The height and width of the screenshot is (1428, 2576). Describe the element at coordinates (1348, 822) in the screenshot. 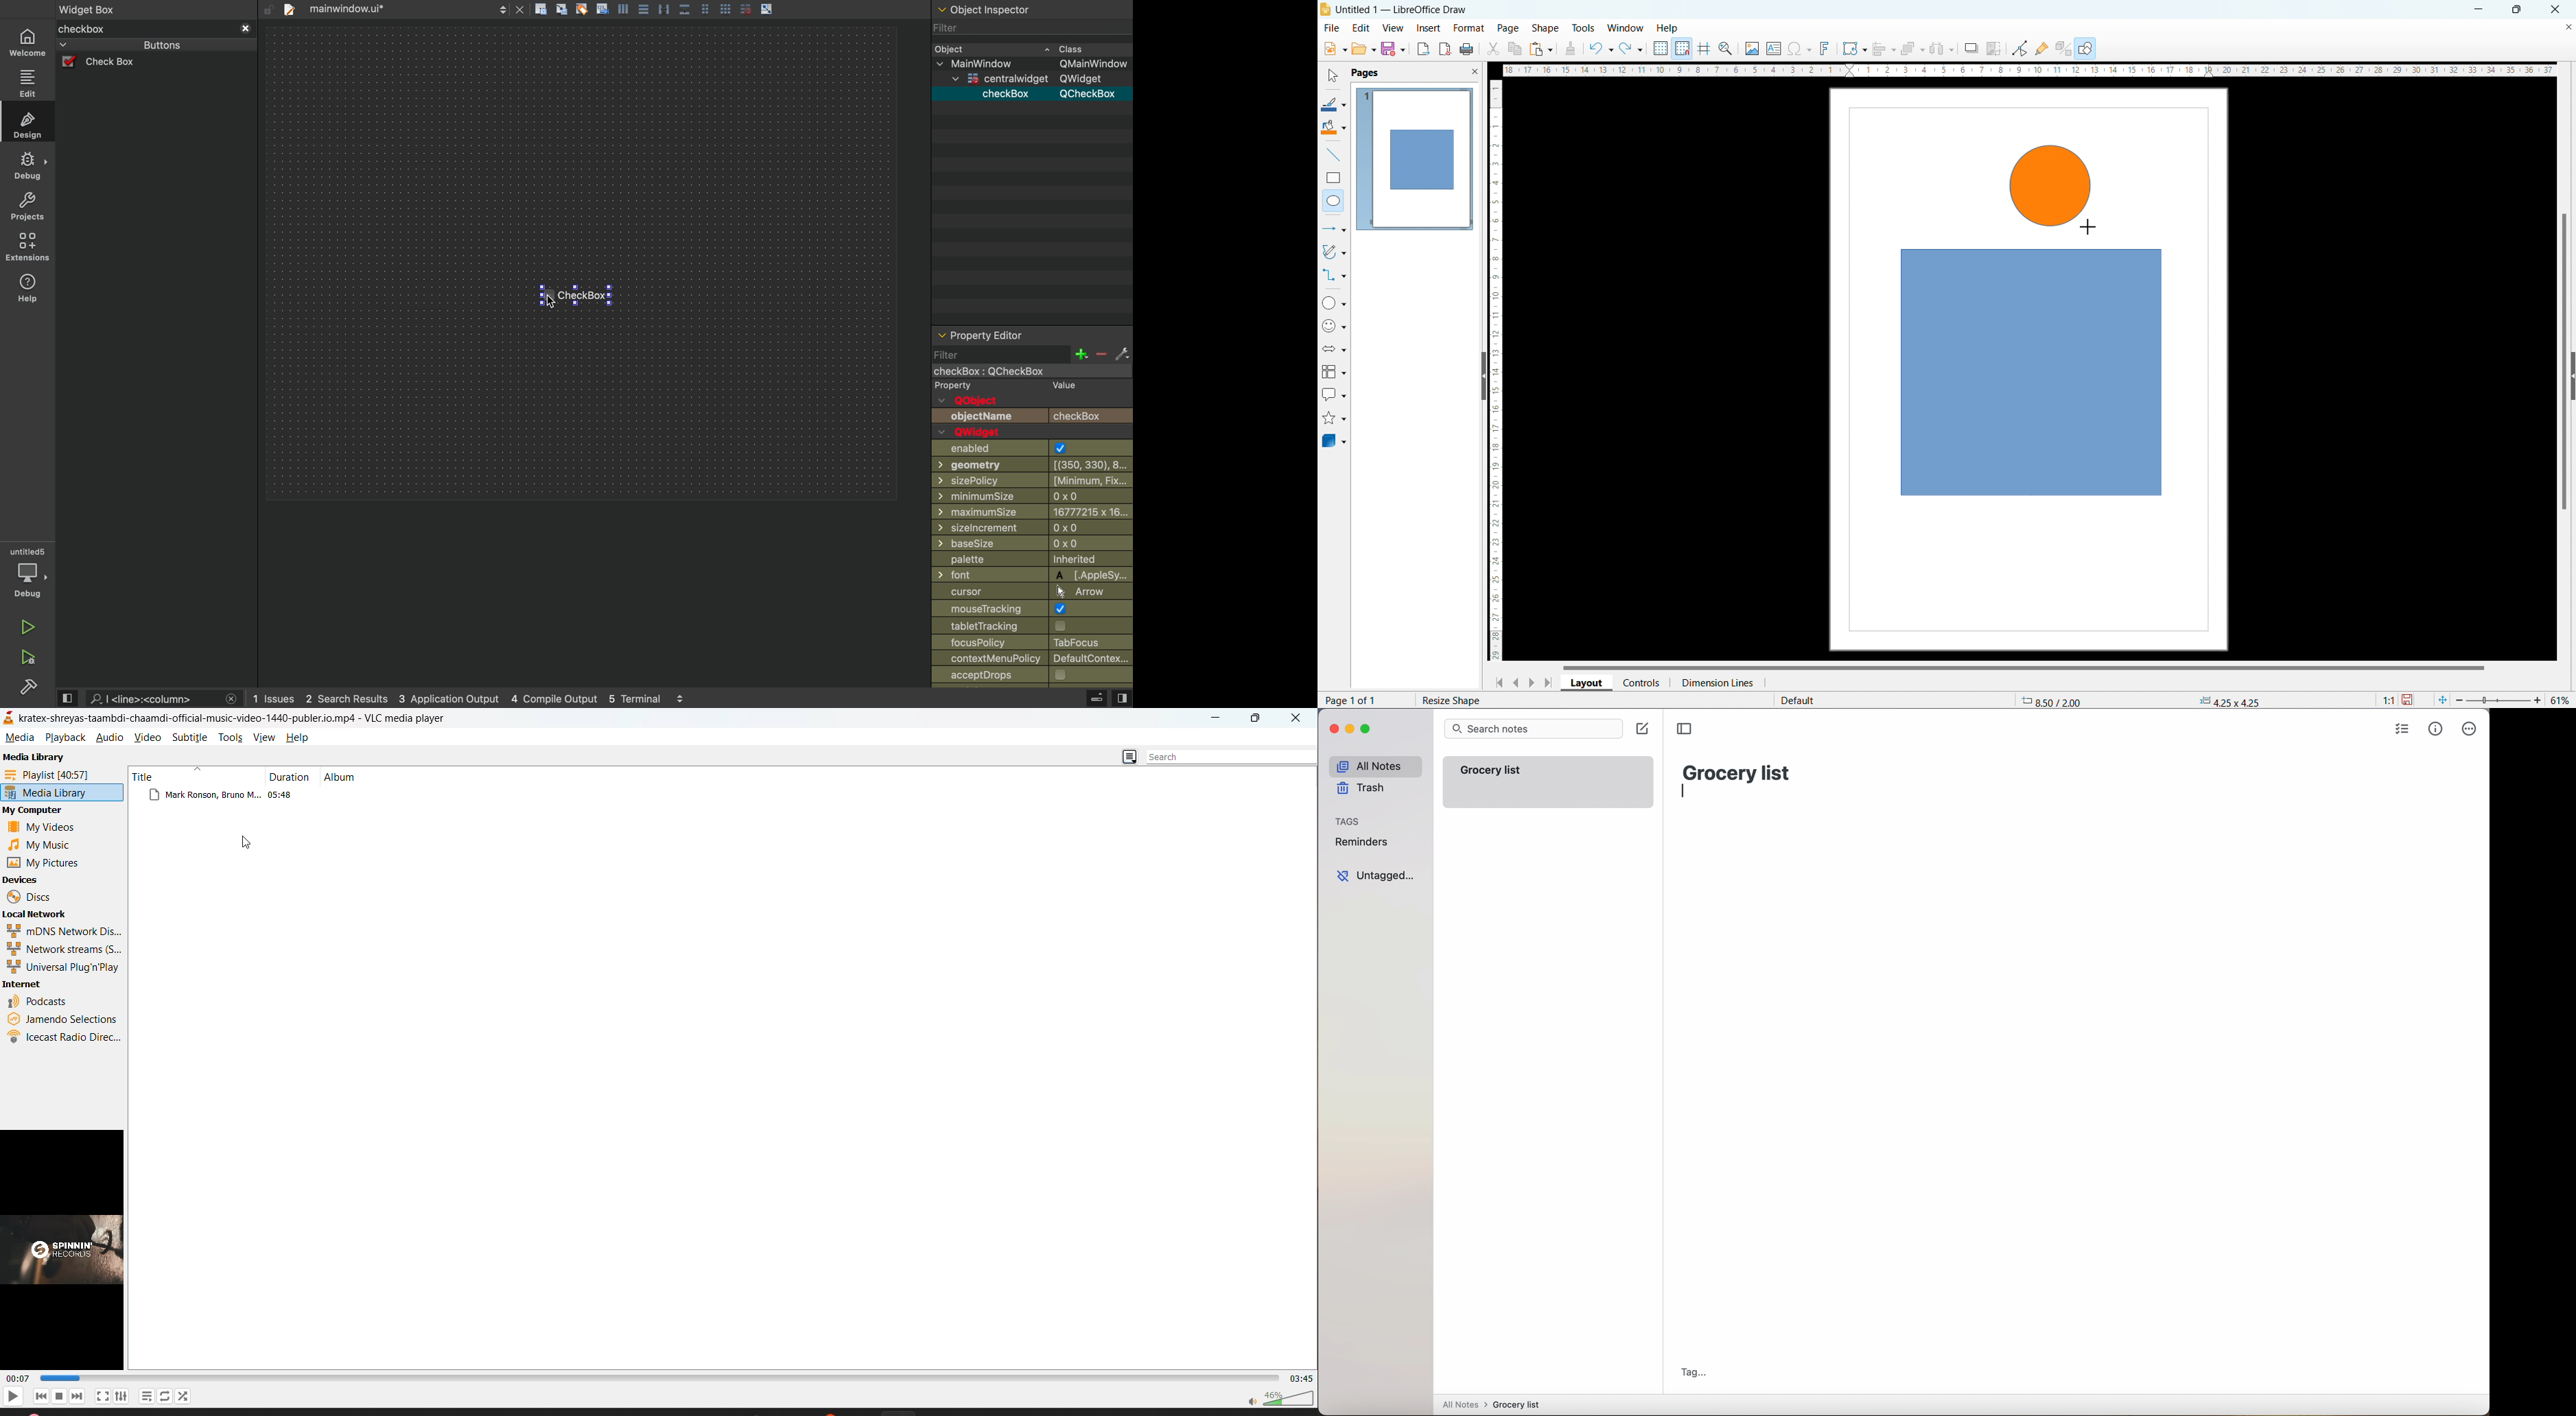

I see `tags` at that location.